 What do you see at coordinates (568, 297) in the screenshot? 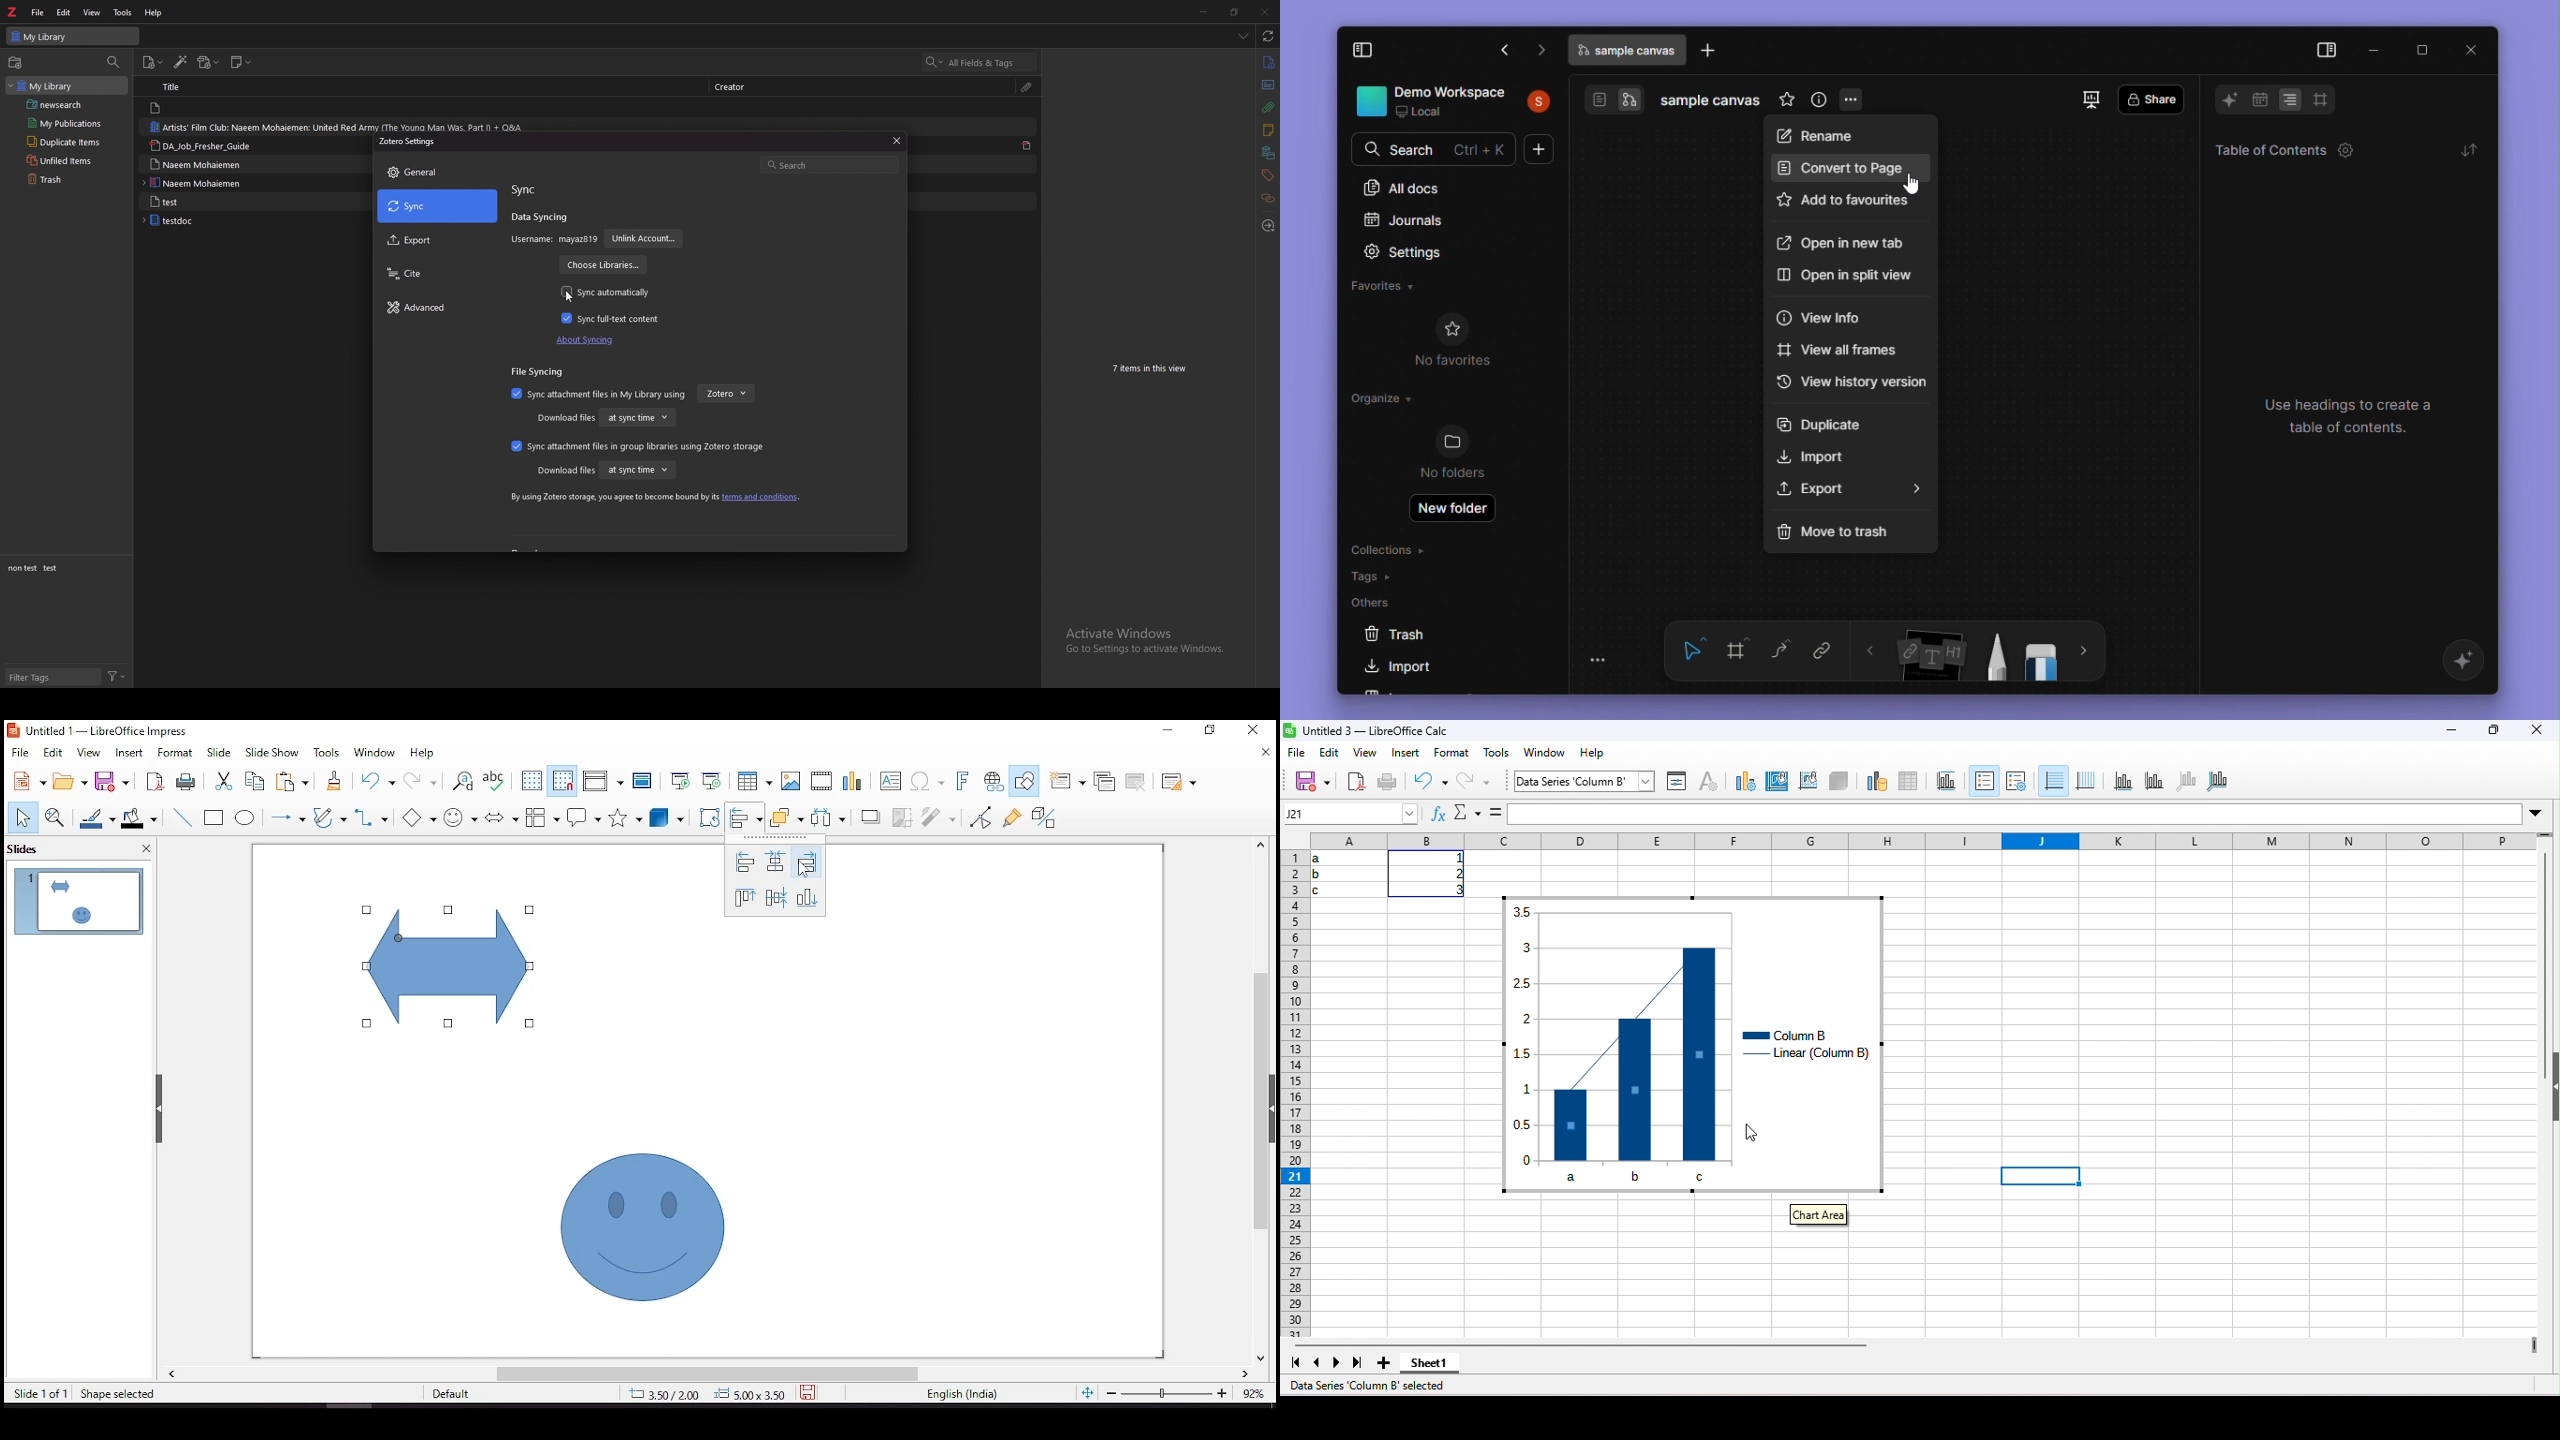
I see `cursor` at bounding box center [568, 297].